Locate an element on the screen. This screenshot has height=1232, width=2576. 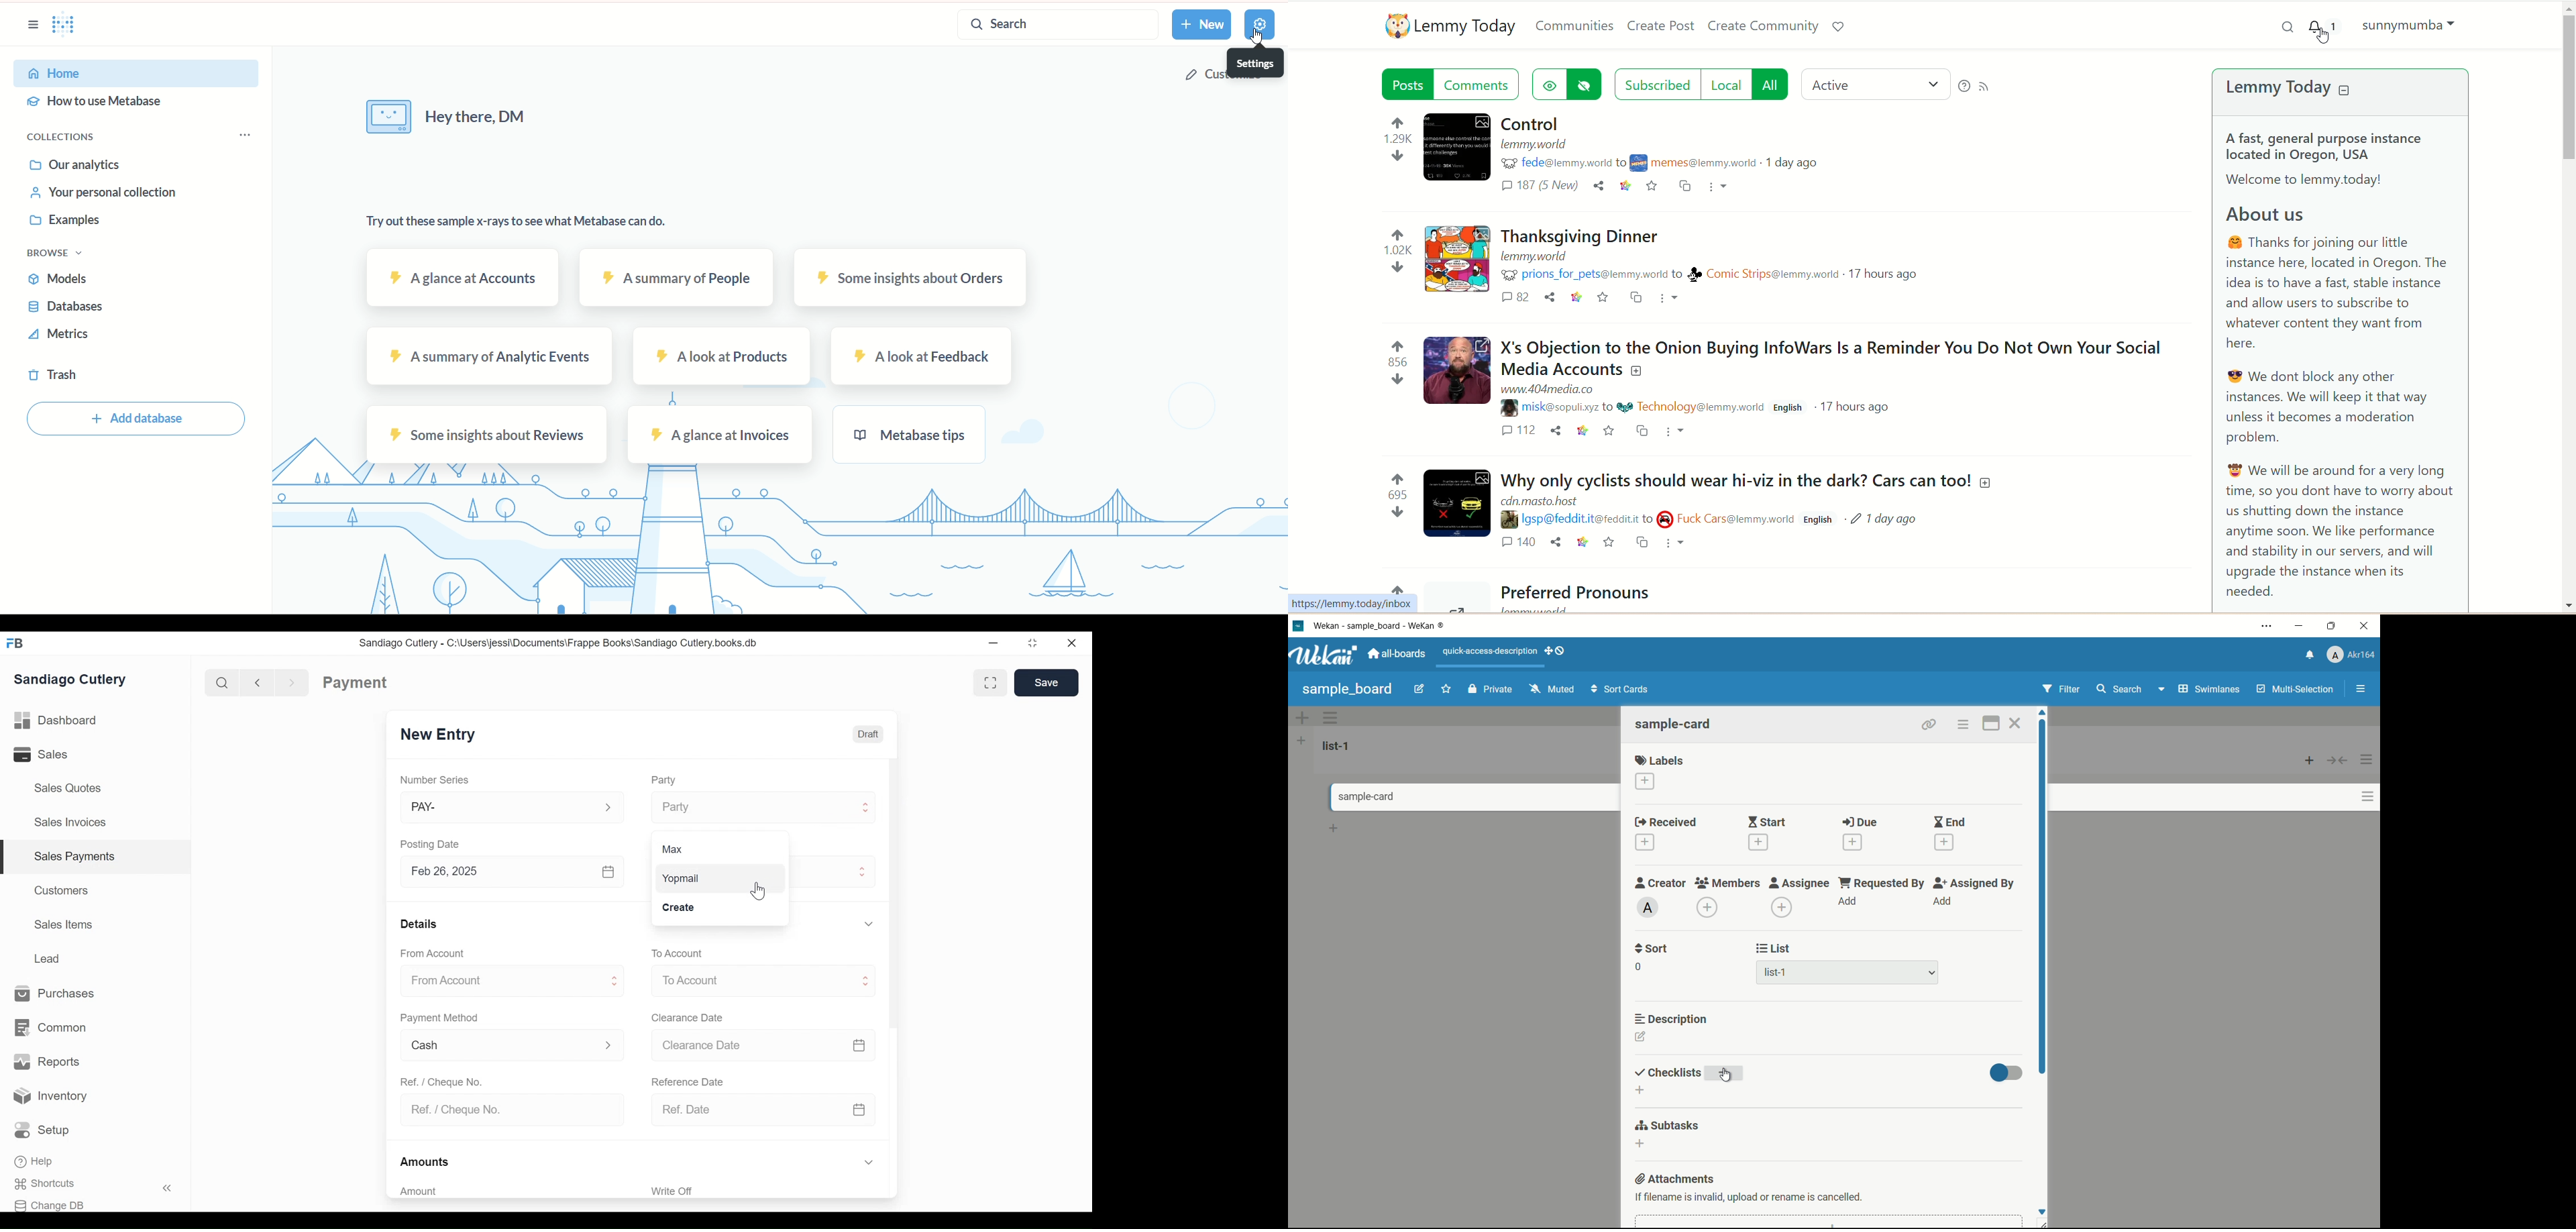
text is located at coordinates (525, 225).